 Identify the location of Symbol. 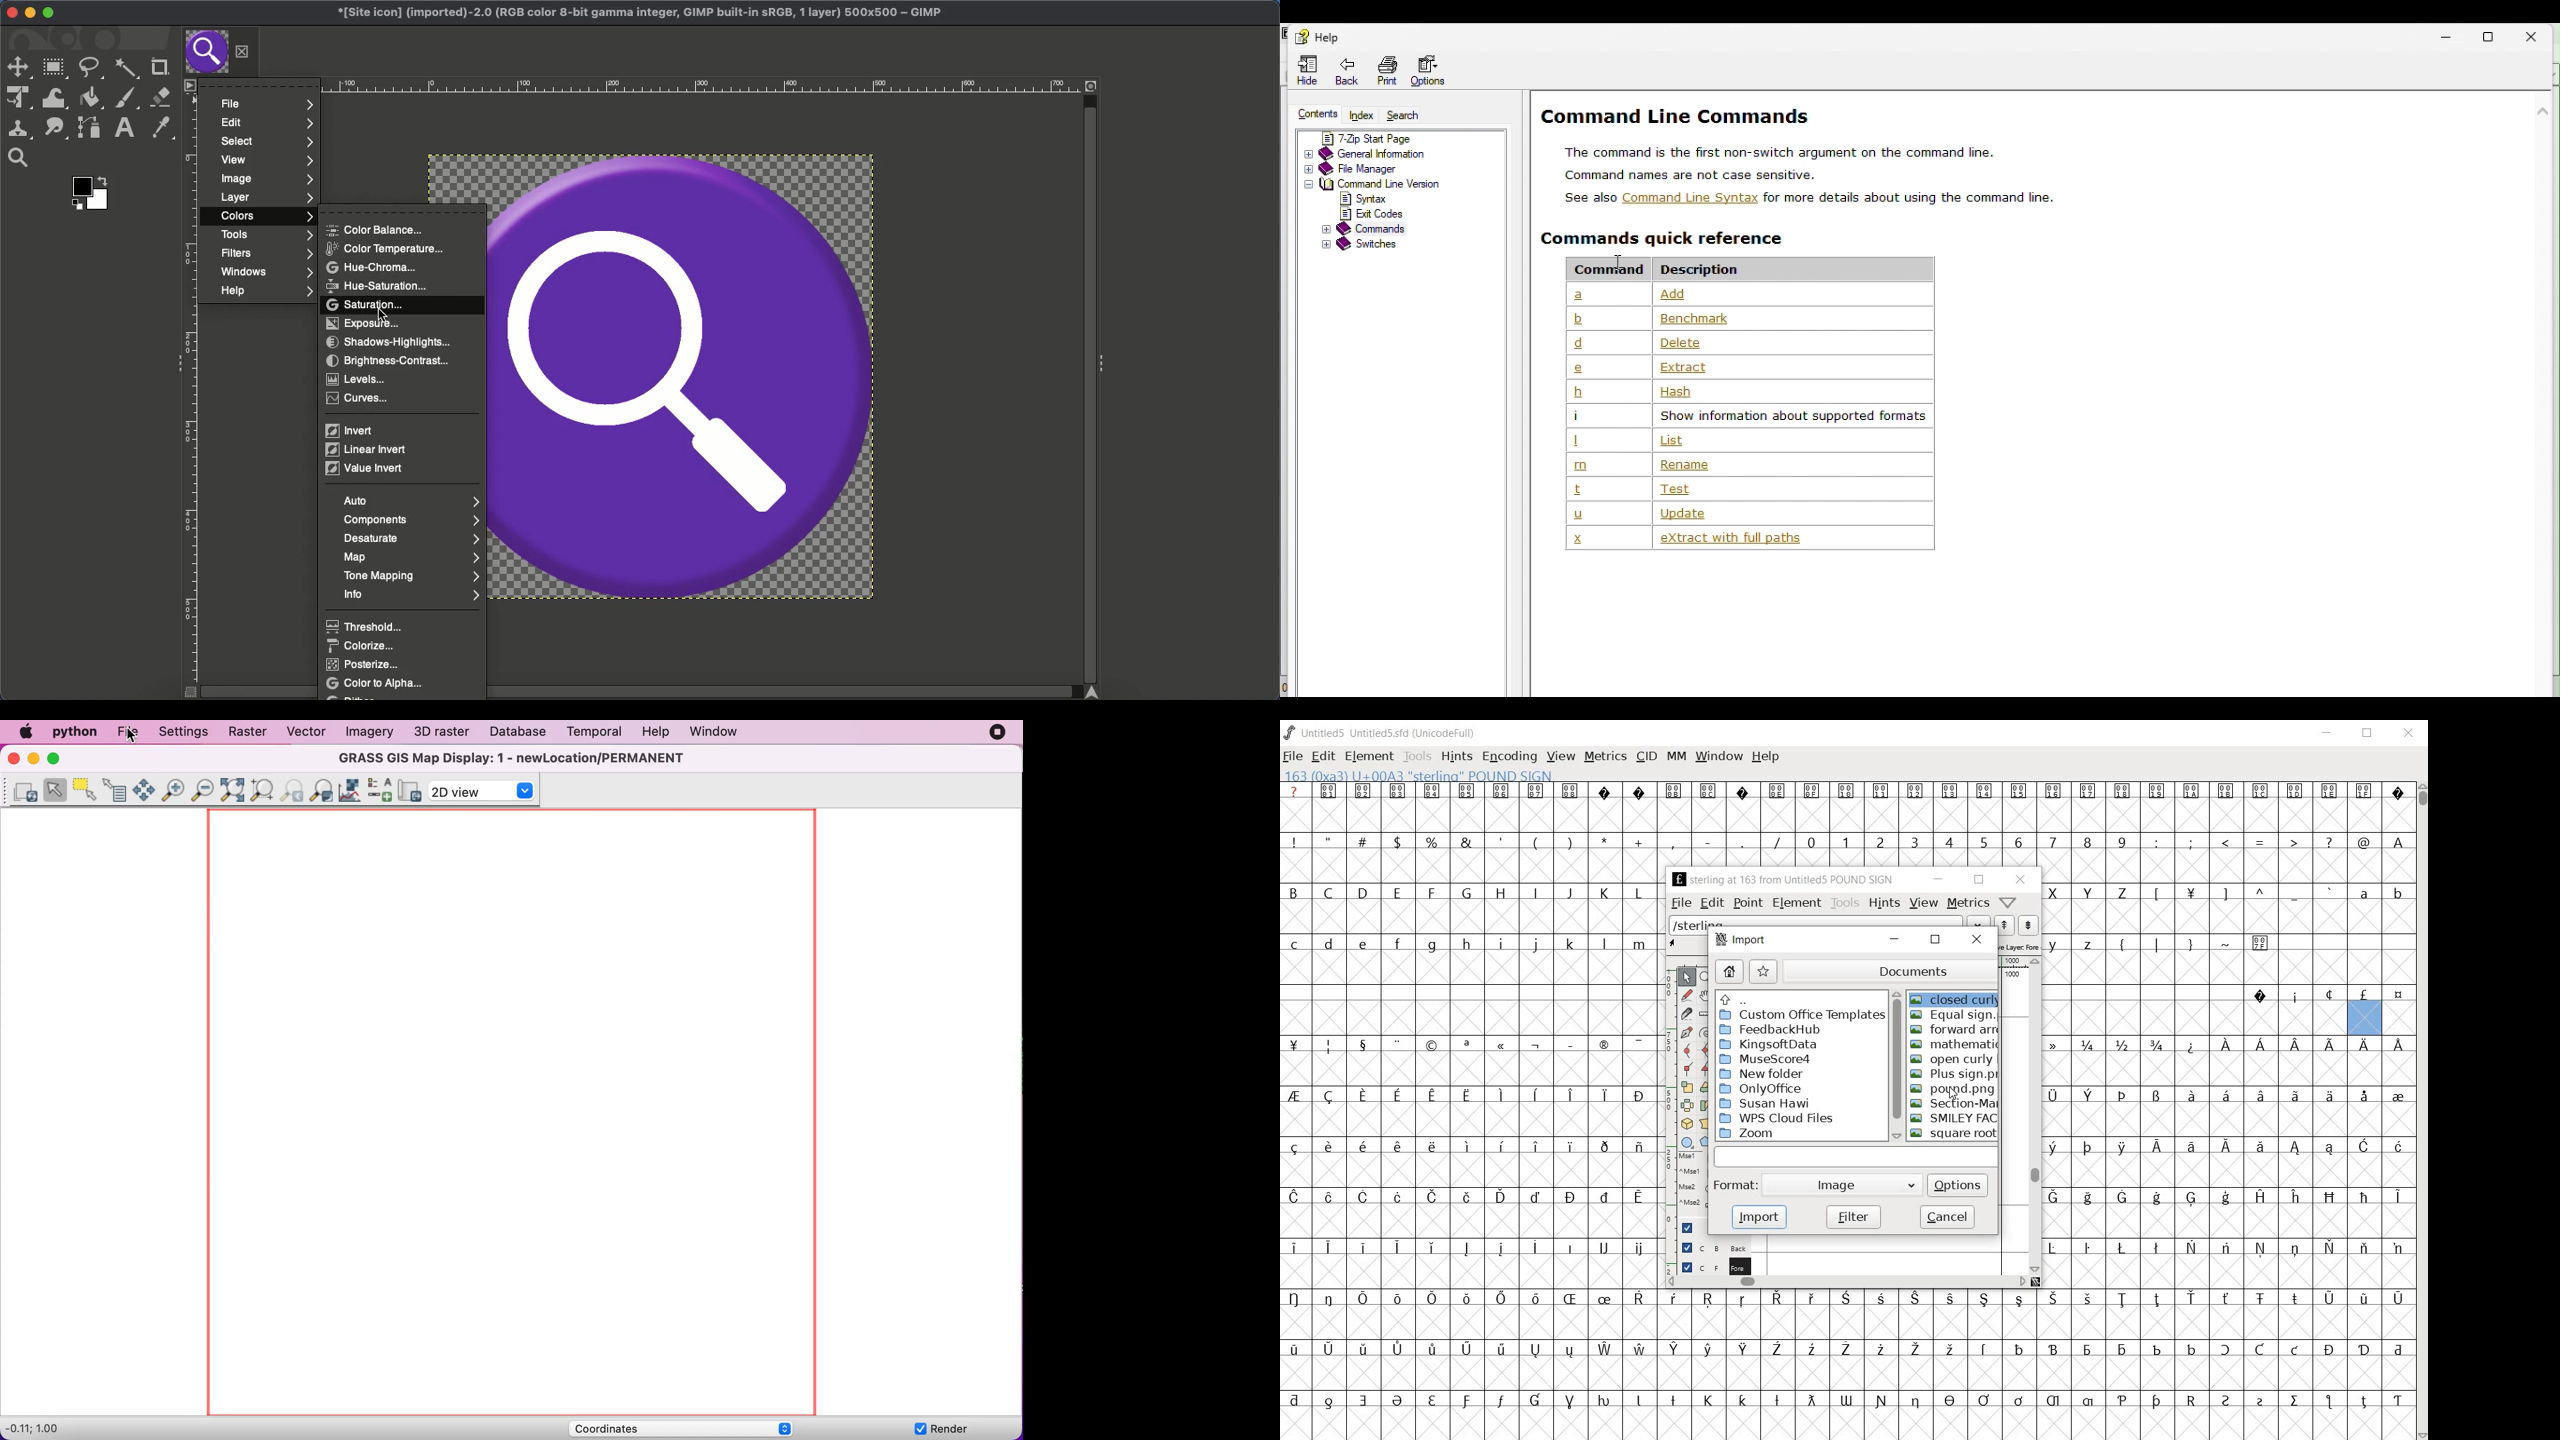
(1777, 1401).